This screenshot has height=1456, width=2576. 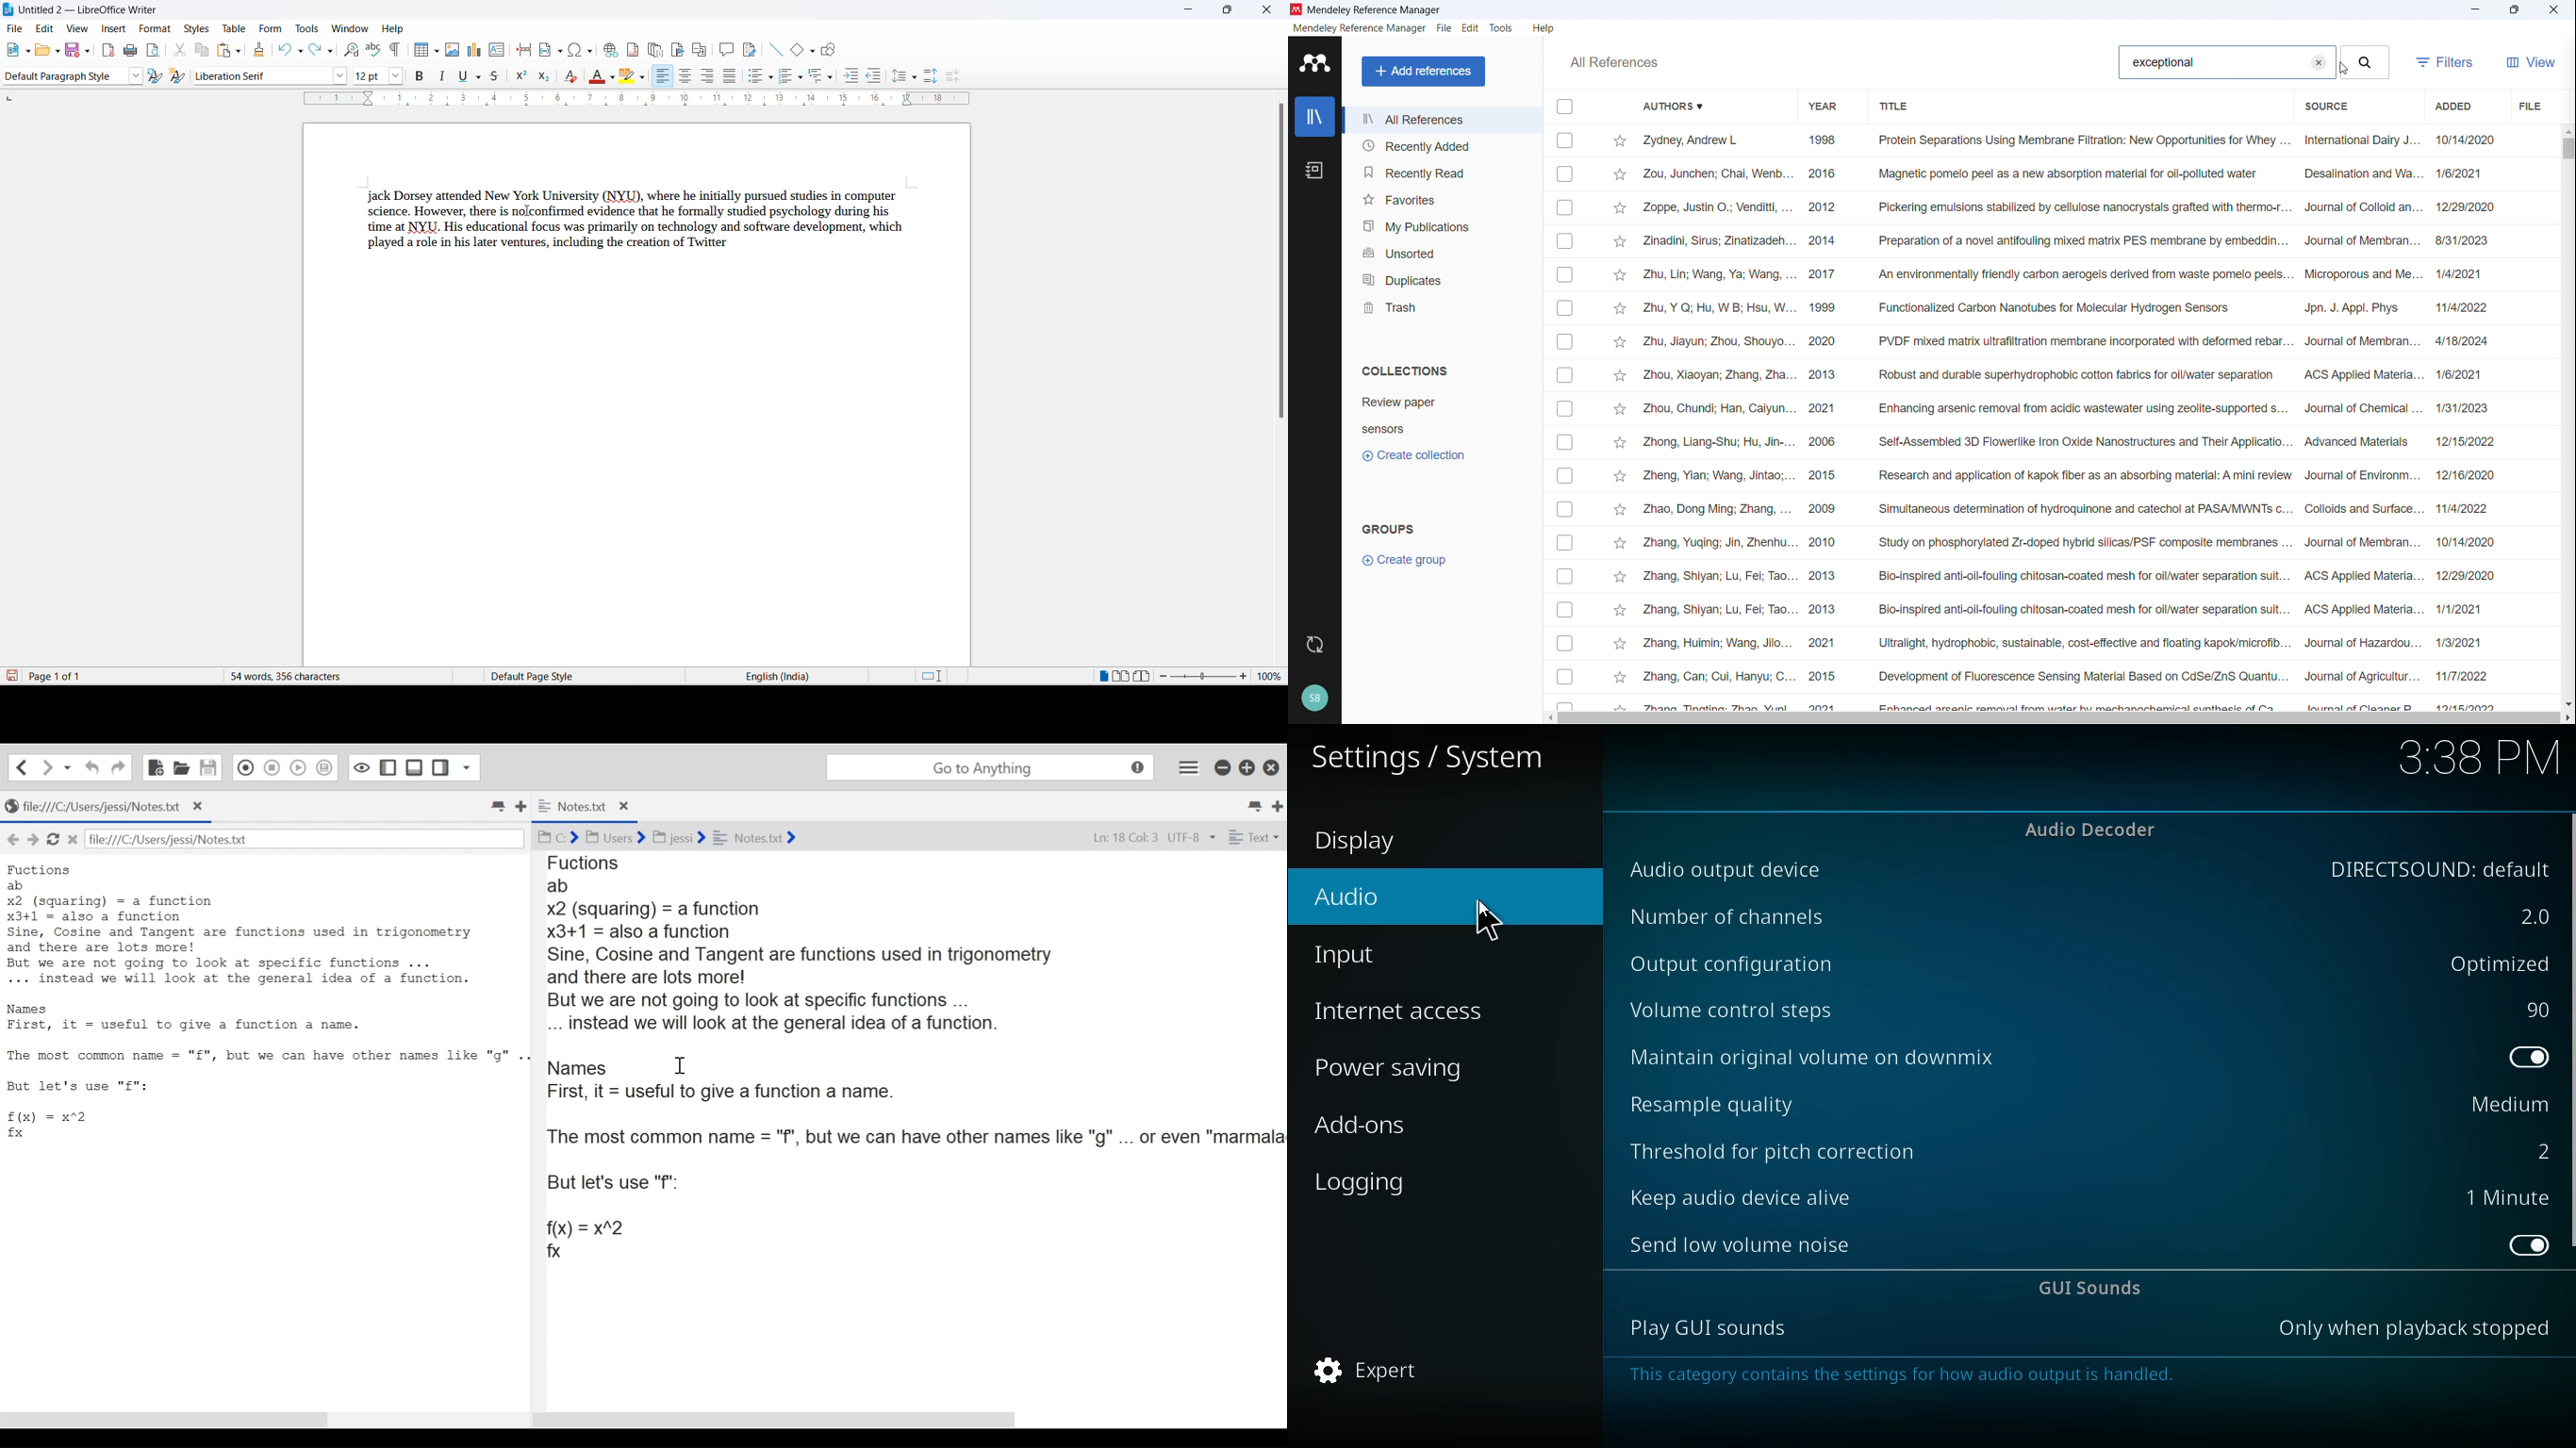 I want to click on year of publication of individual entries , so click(x=1822, y=420).